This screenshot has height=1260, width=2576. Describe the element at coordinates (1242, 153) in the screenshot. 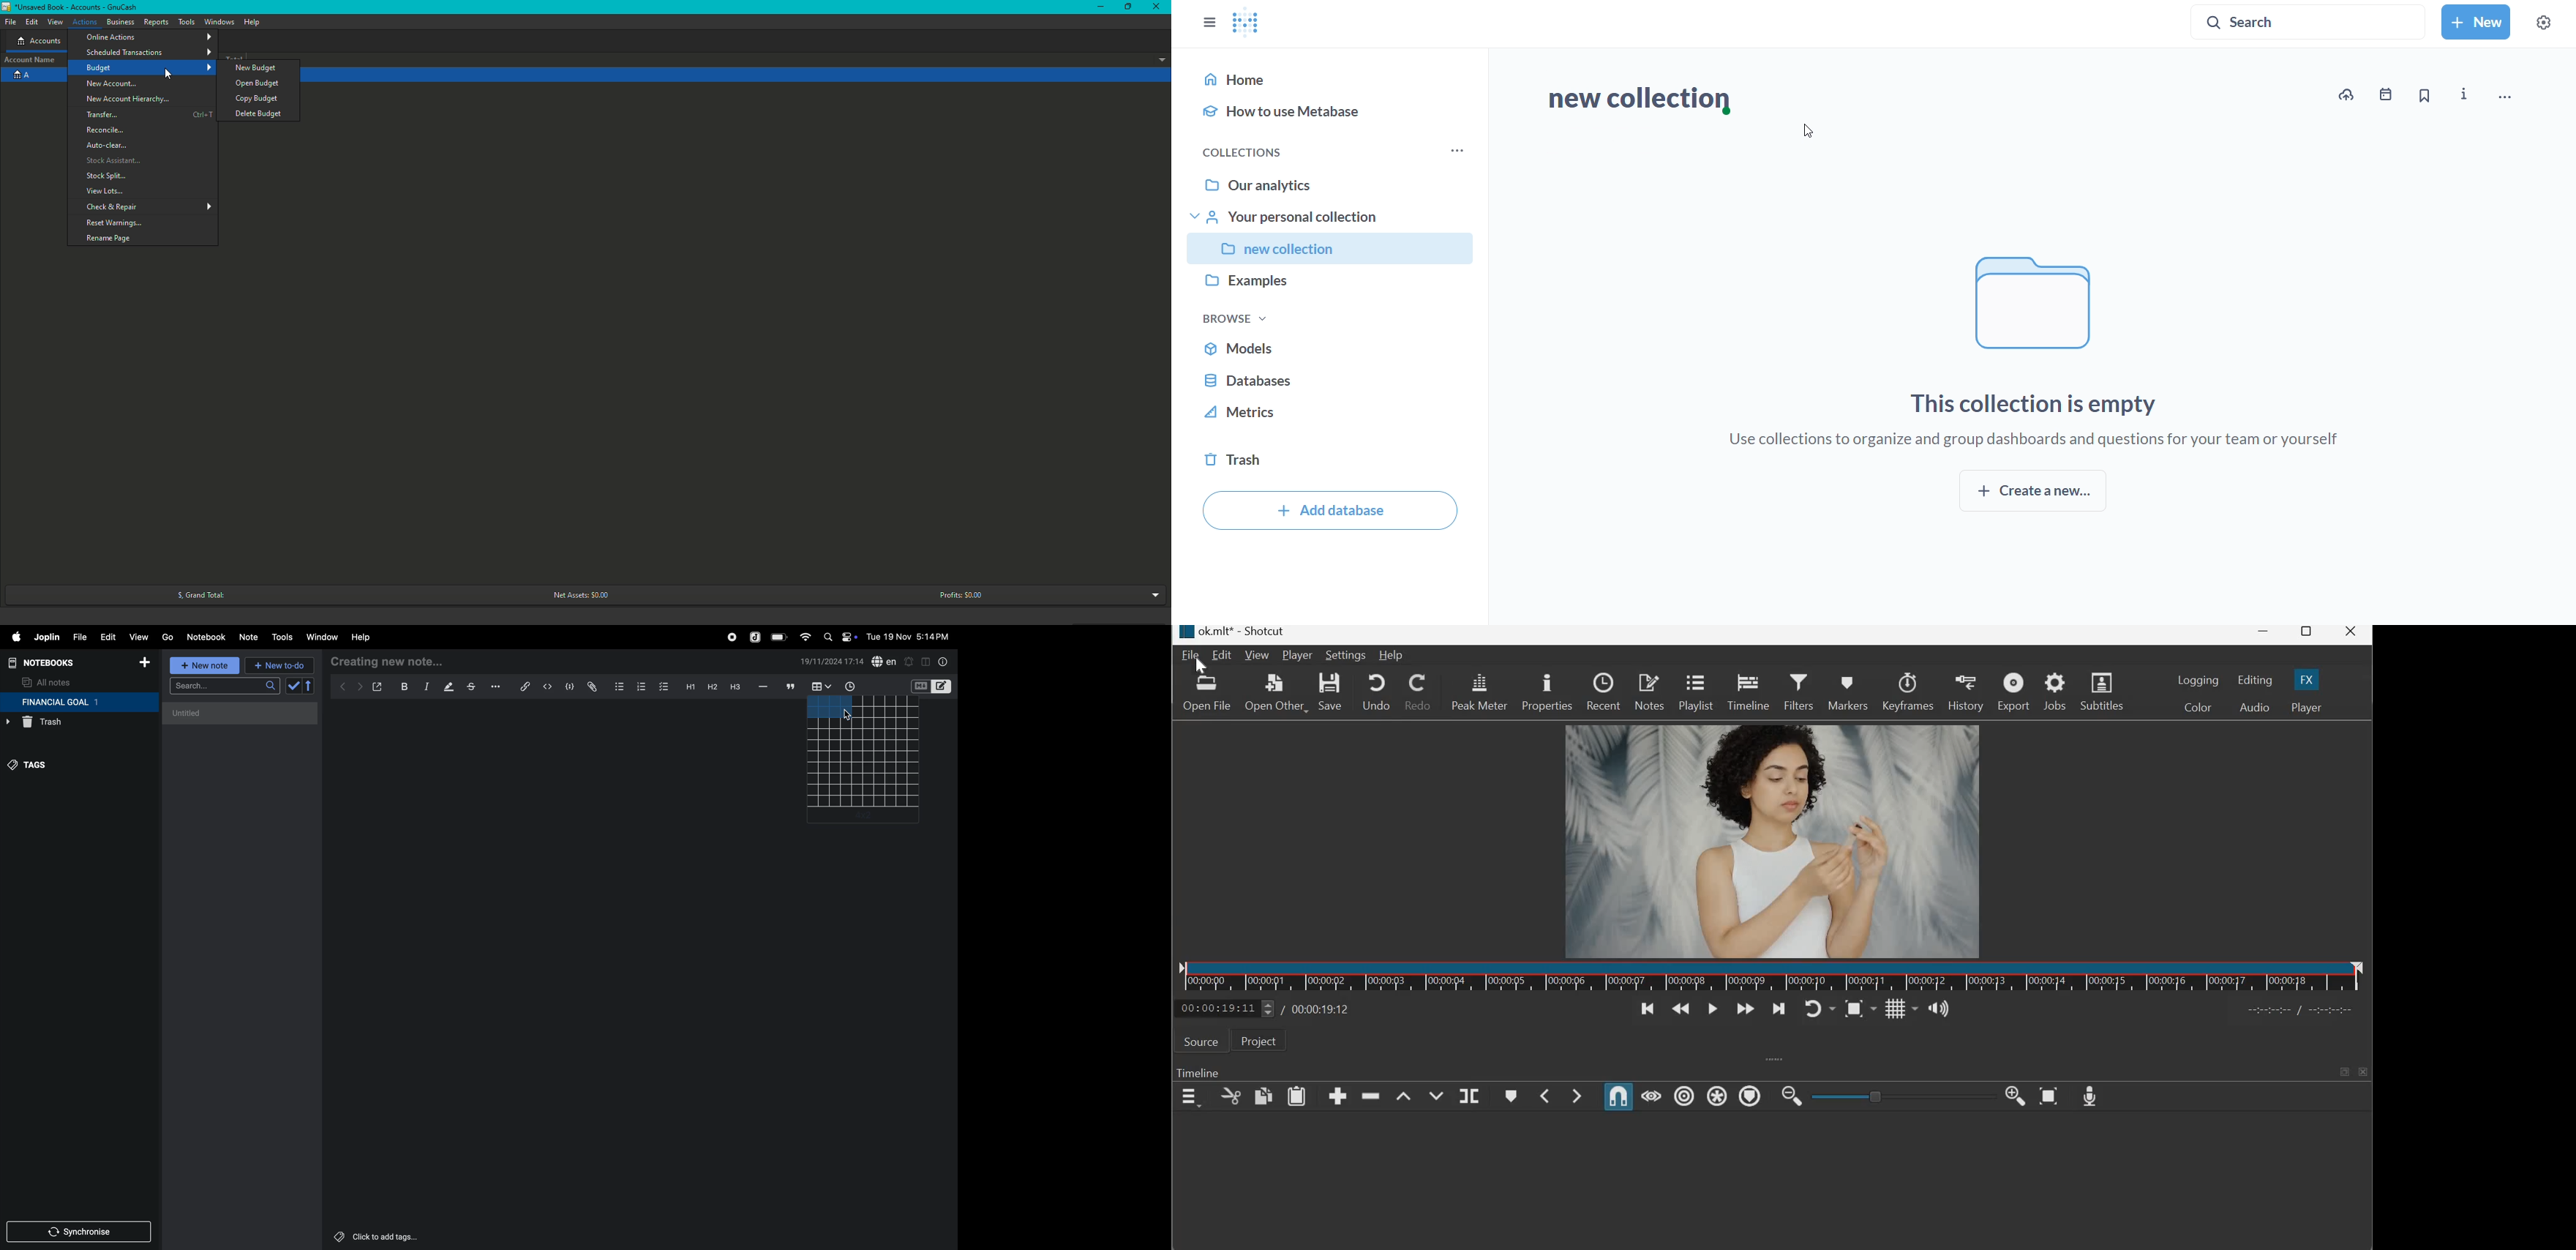

I see `collections` at that location.